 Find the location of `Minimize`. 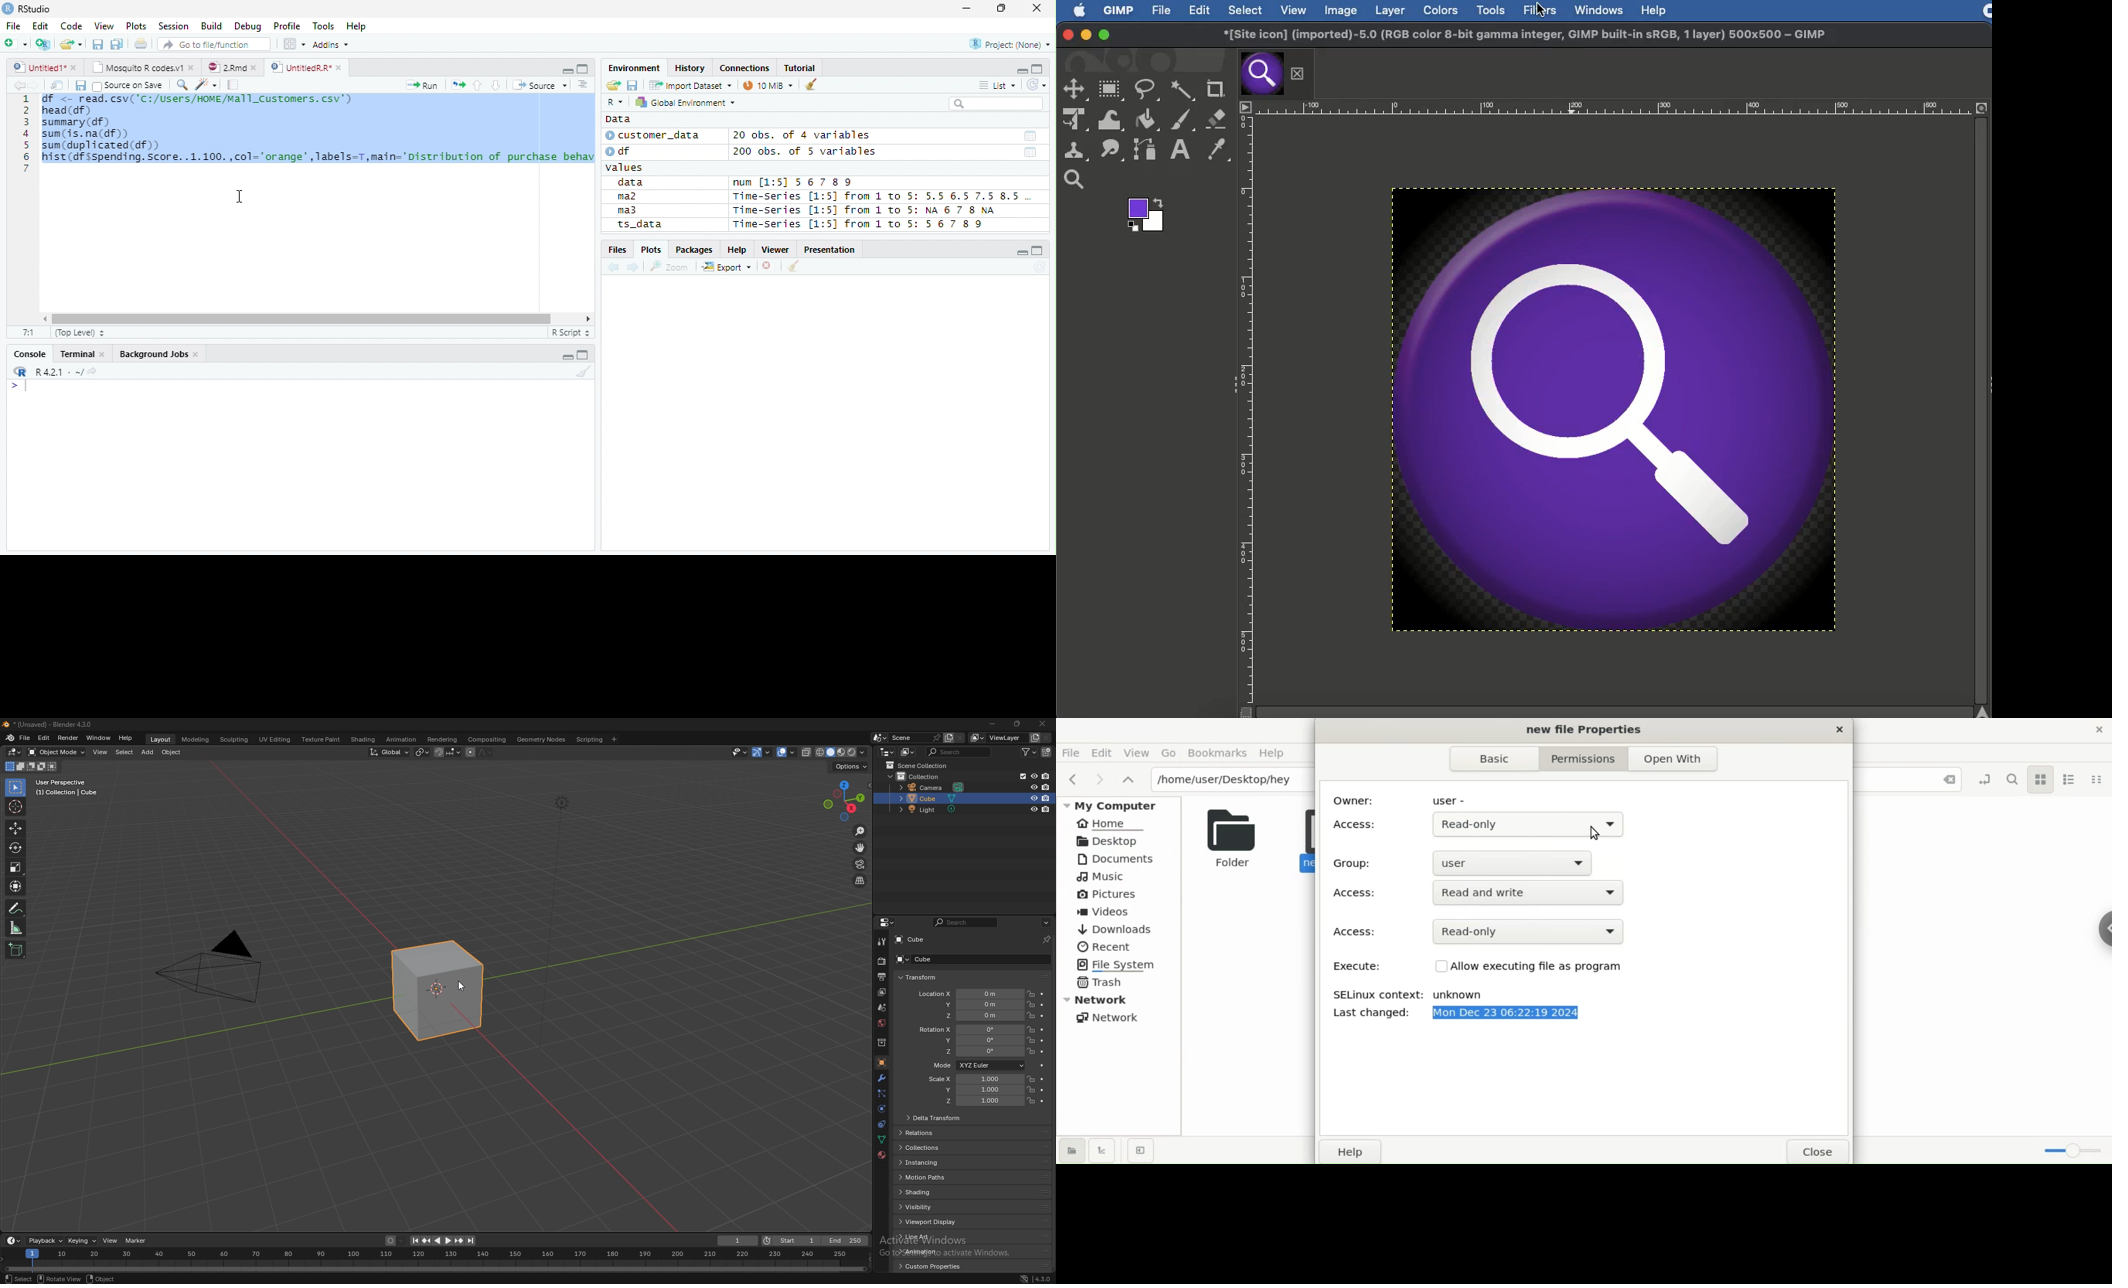

Minimize is located at coordinates (966, 10).